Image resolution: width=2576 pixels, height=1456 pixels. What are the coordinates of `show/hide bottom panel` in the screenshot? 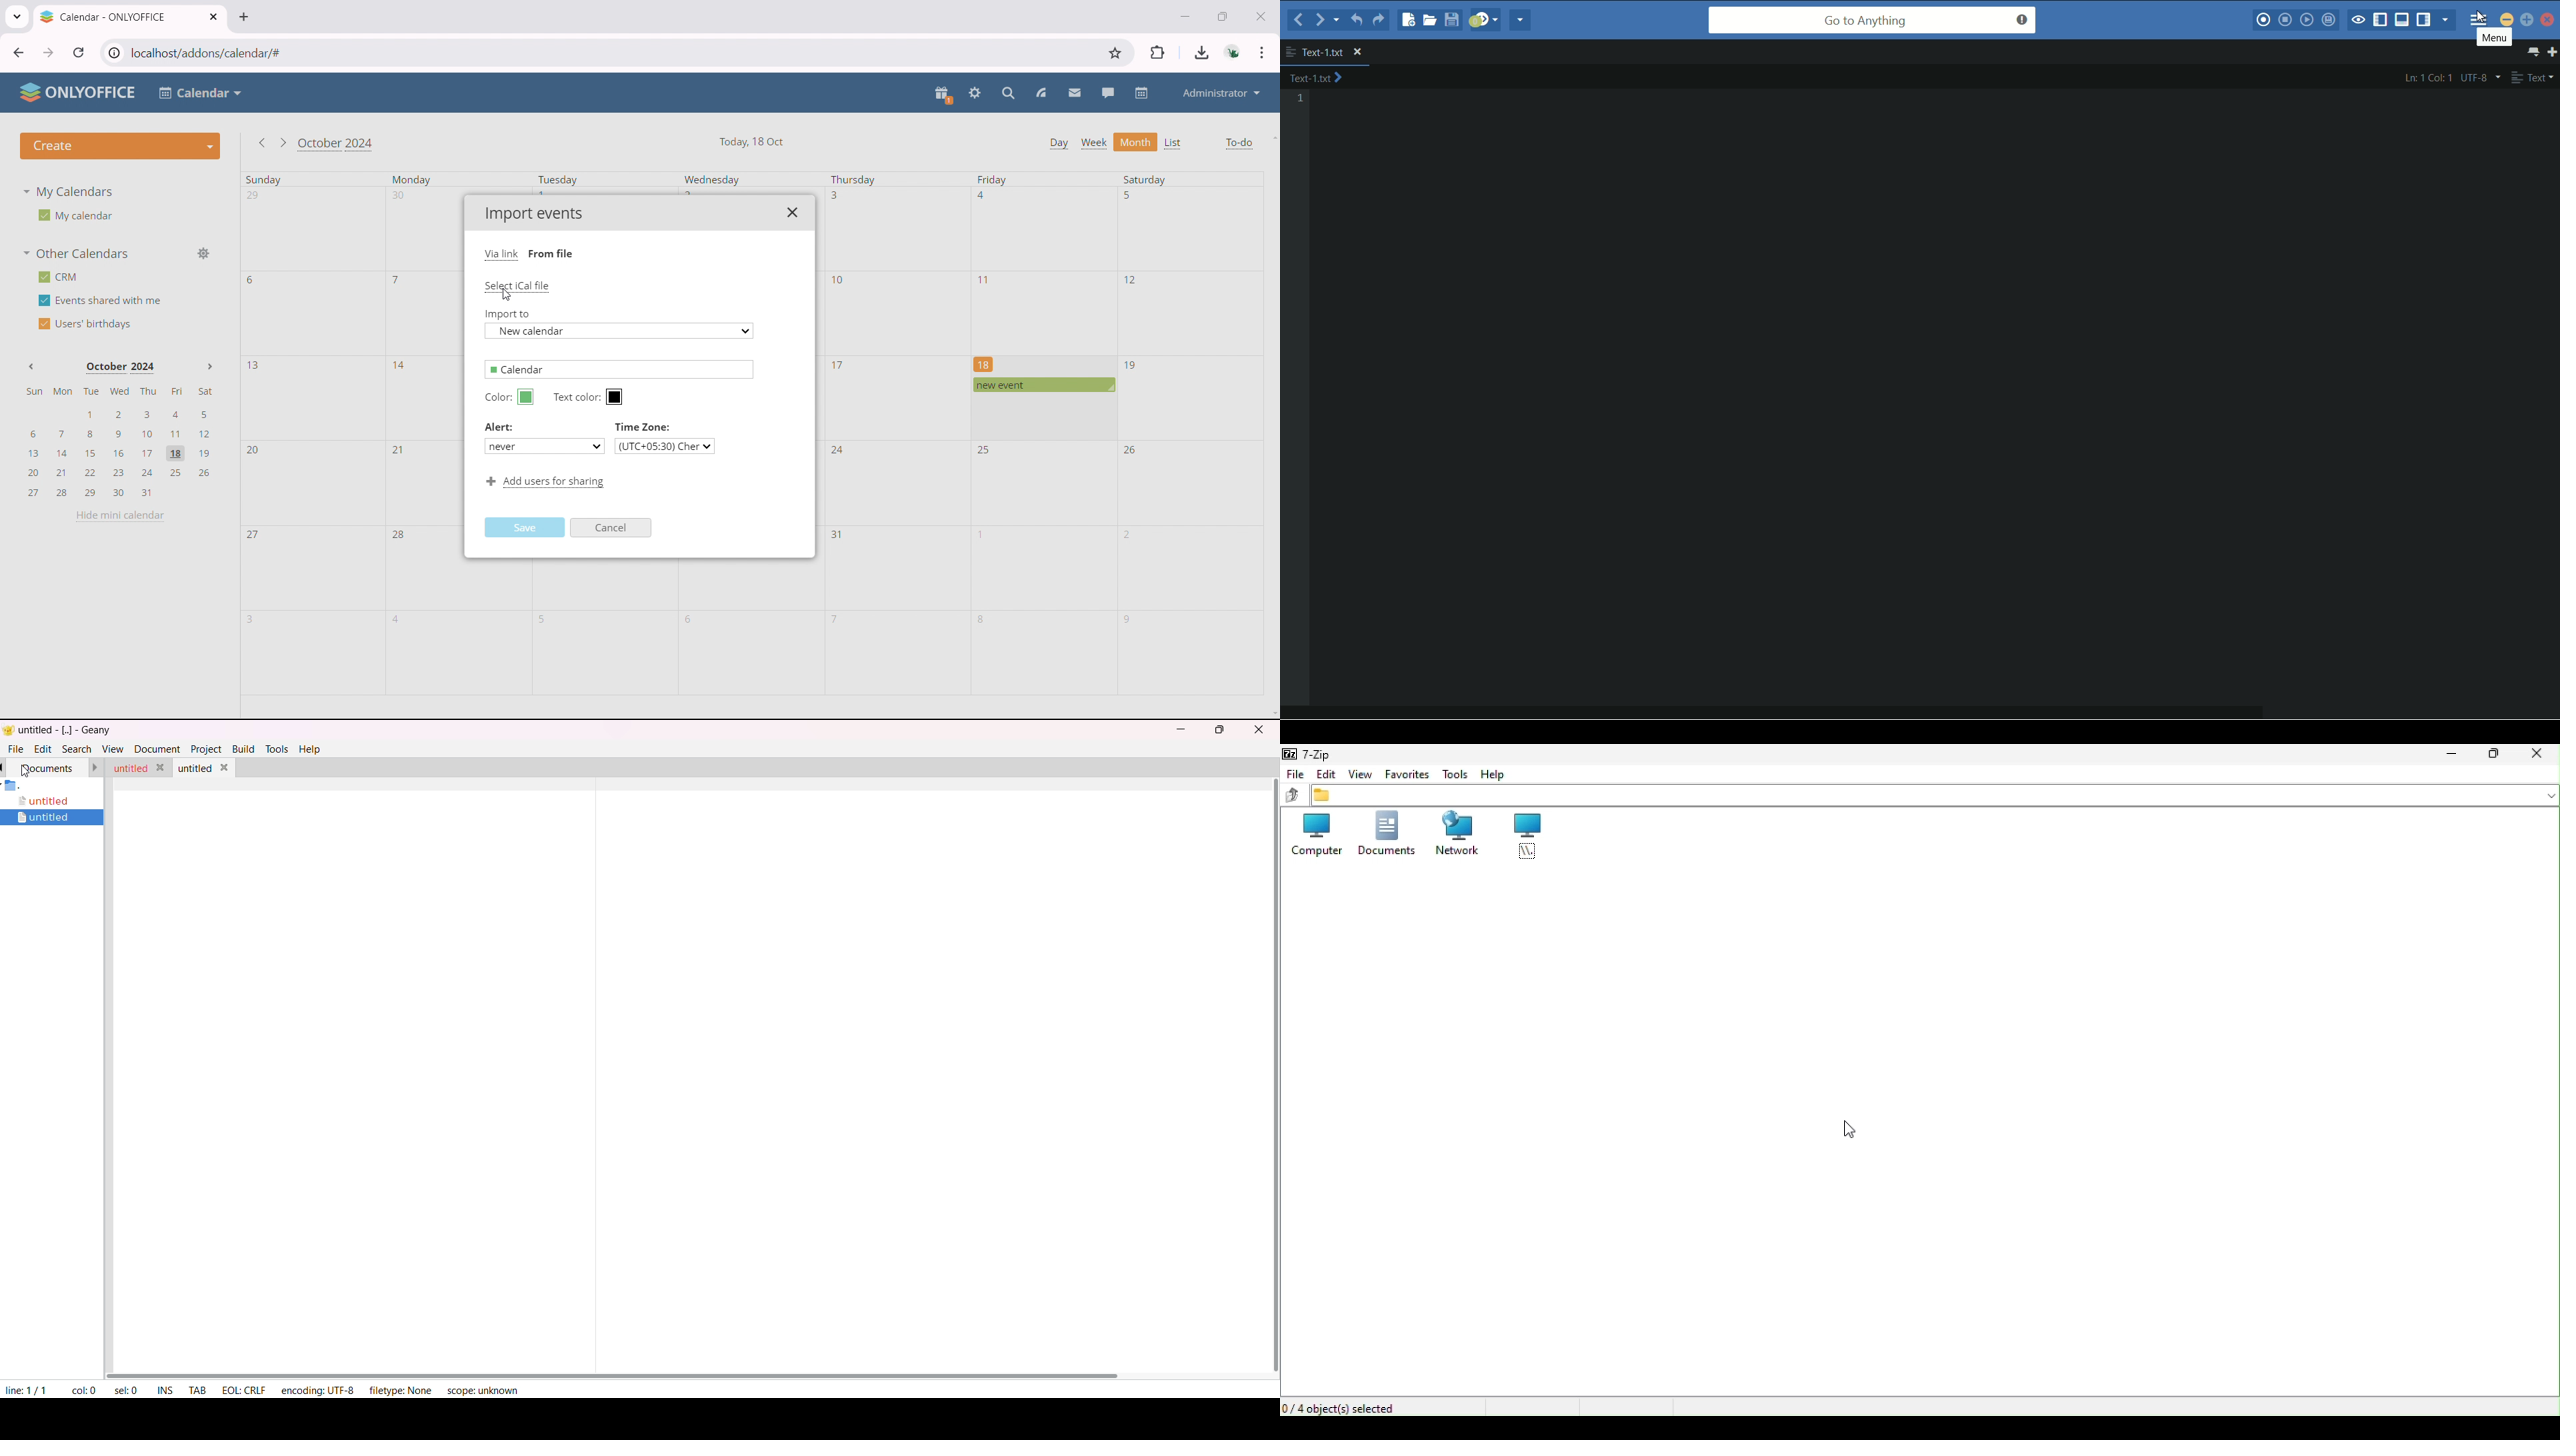 It's located at (2403, 20).